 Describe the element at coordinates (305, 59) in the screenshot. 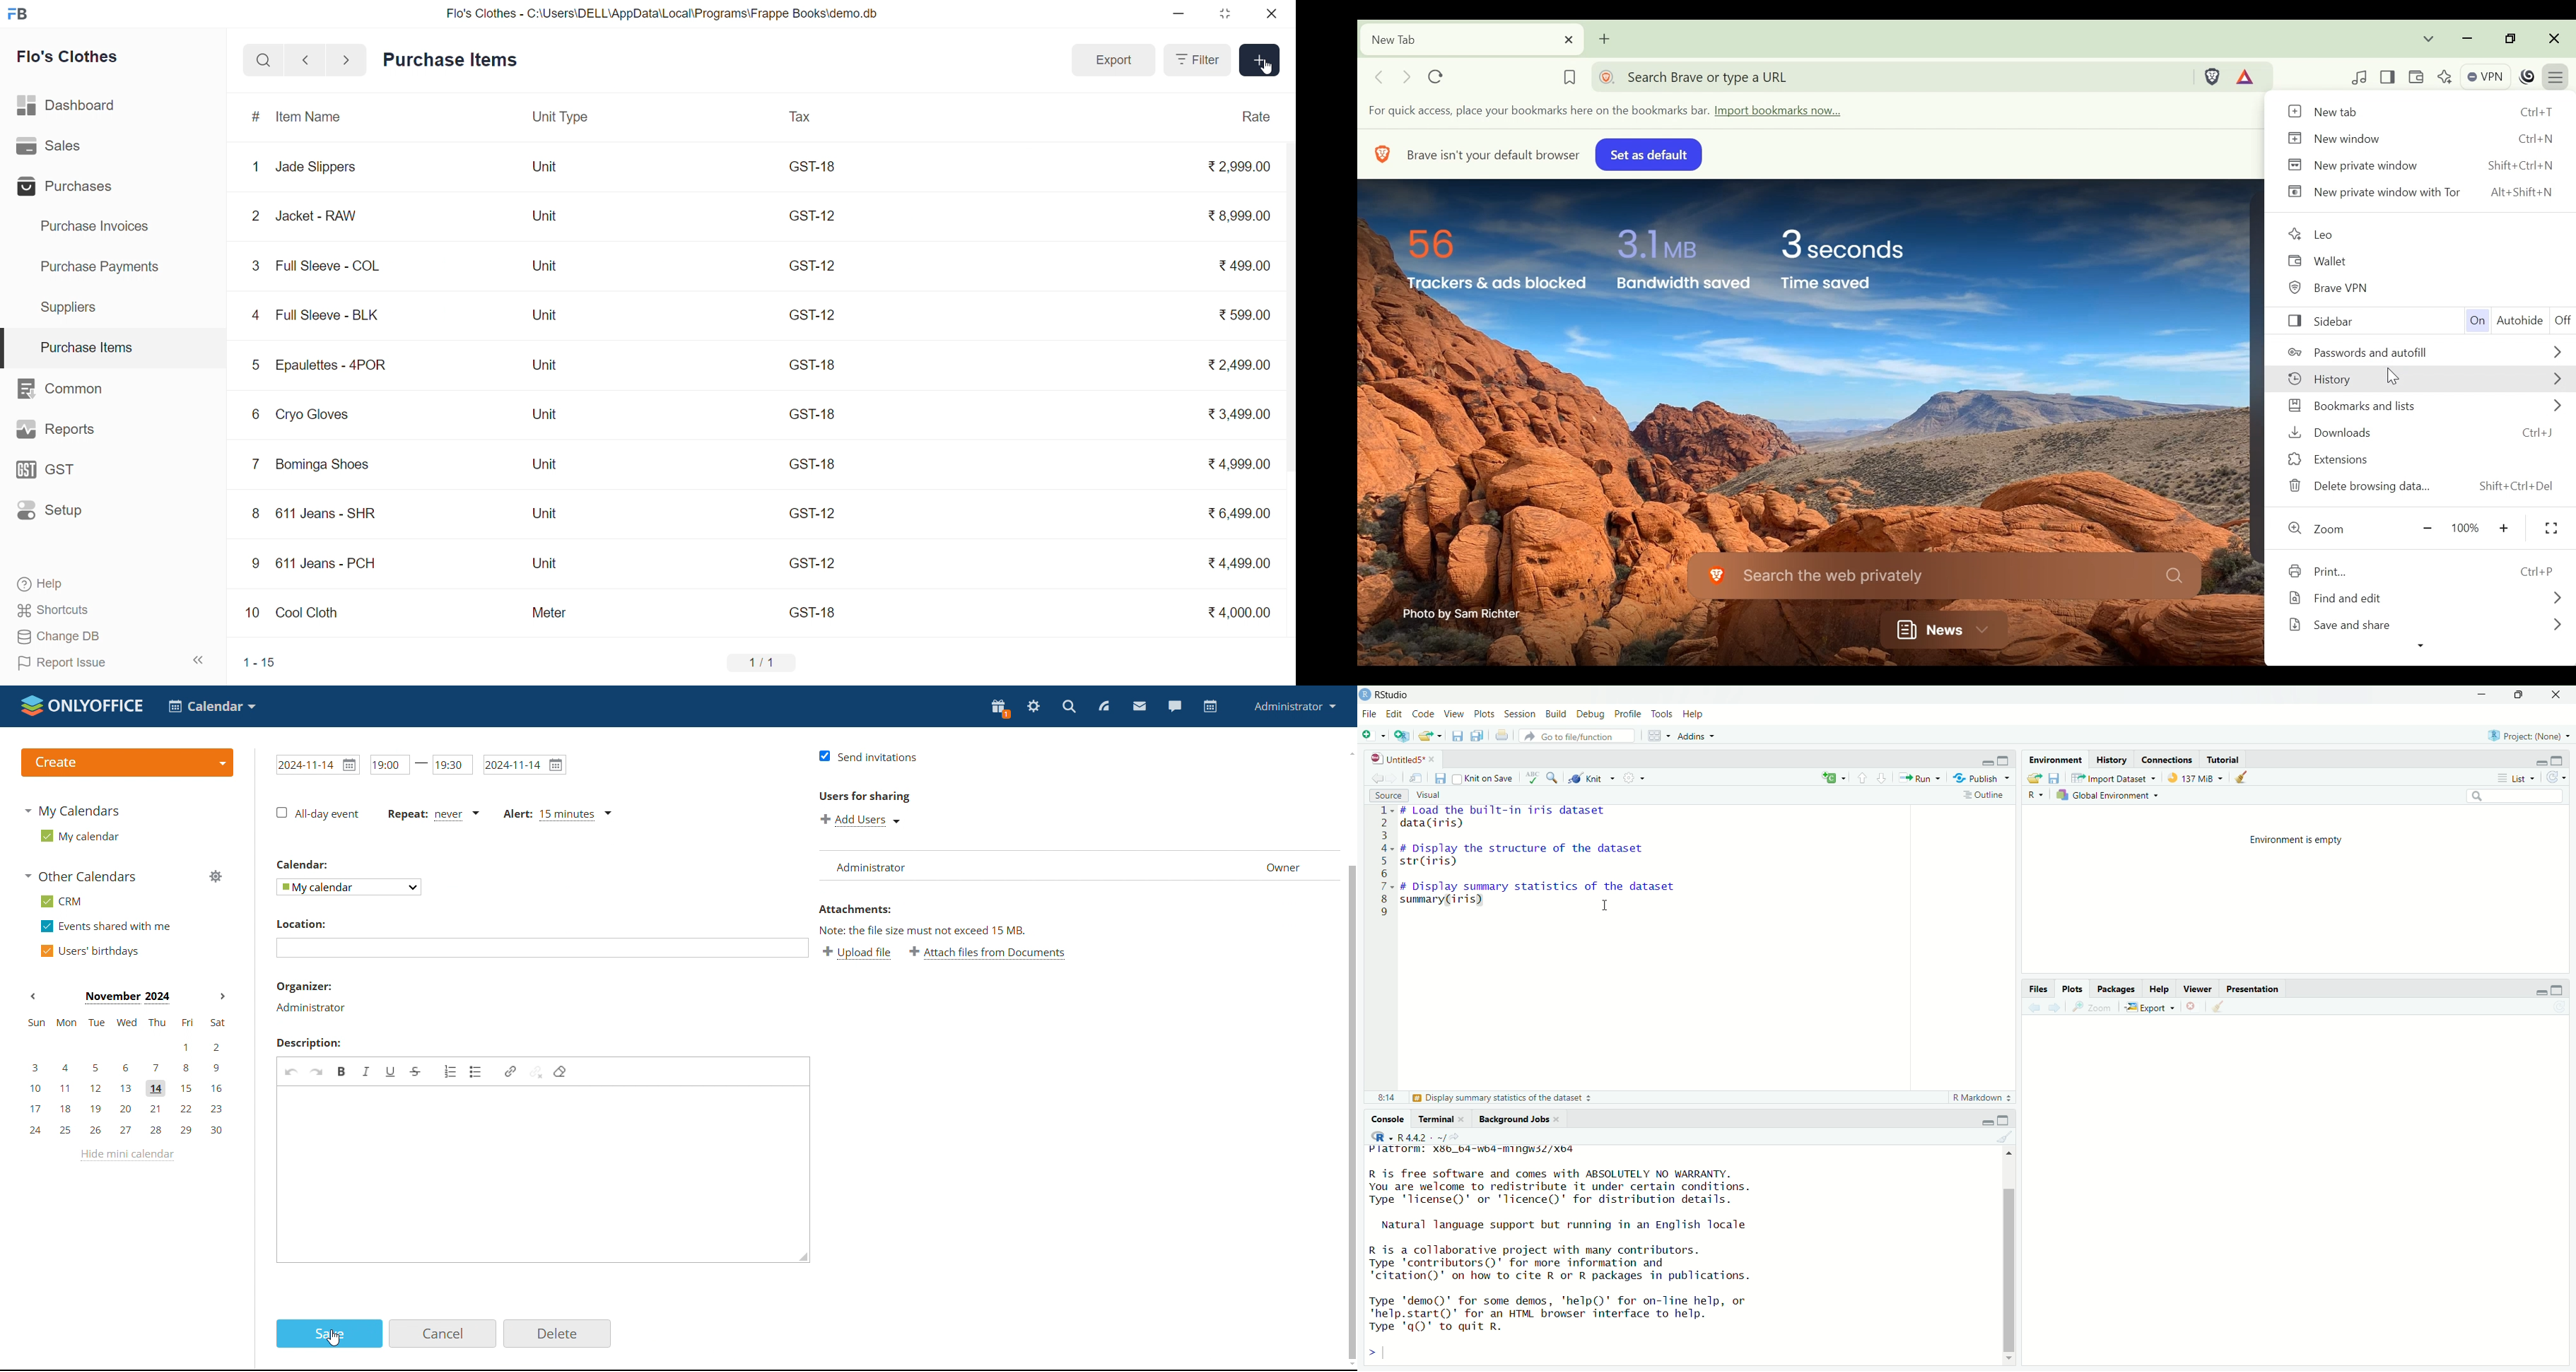

I see `navigate backward` at that location.